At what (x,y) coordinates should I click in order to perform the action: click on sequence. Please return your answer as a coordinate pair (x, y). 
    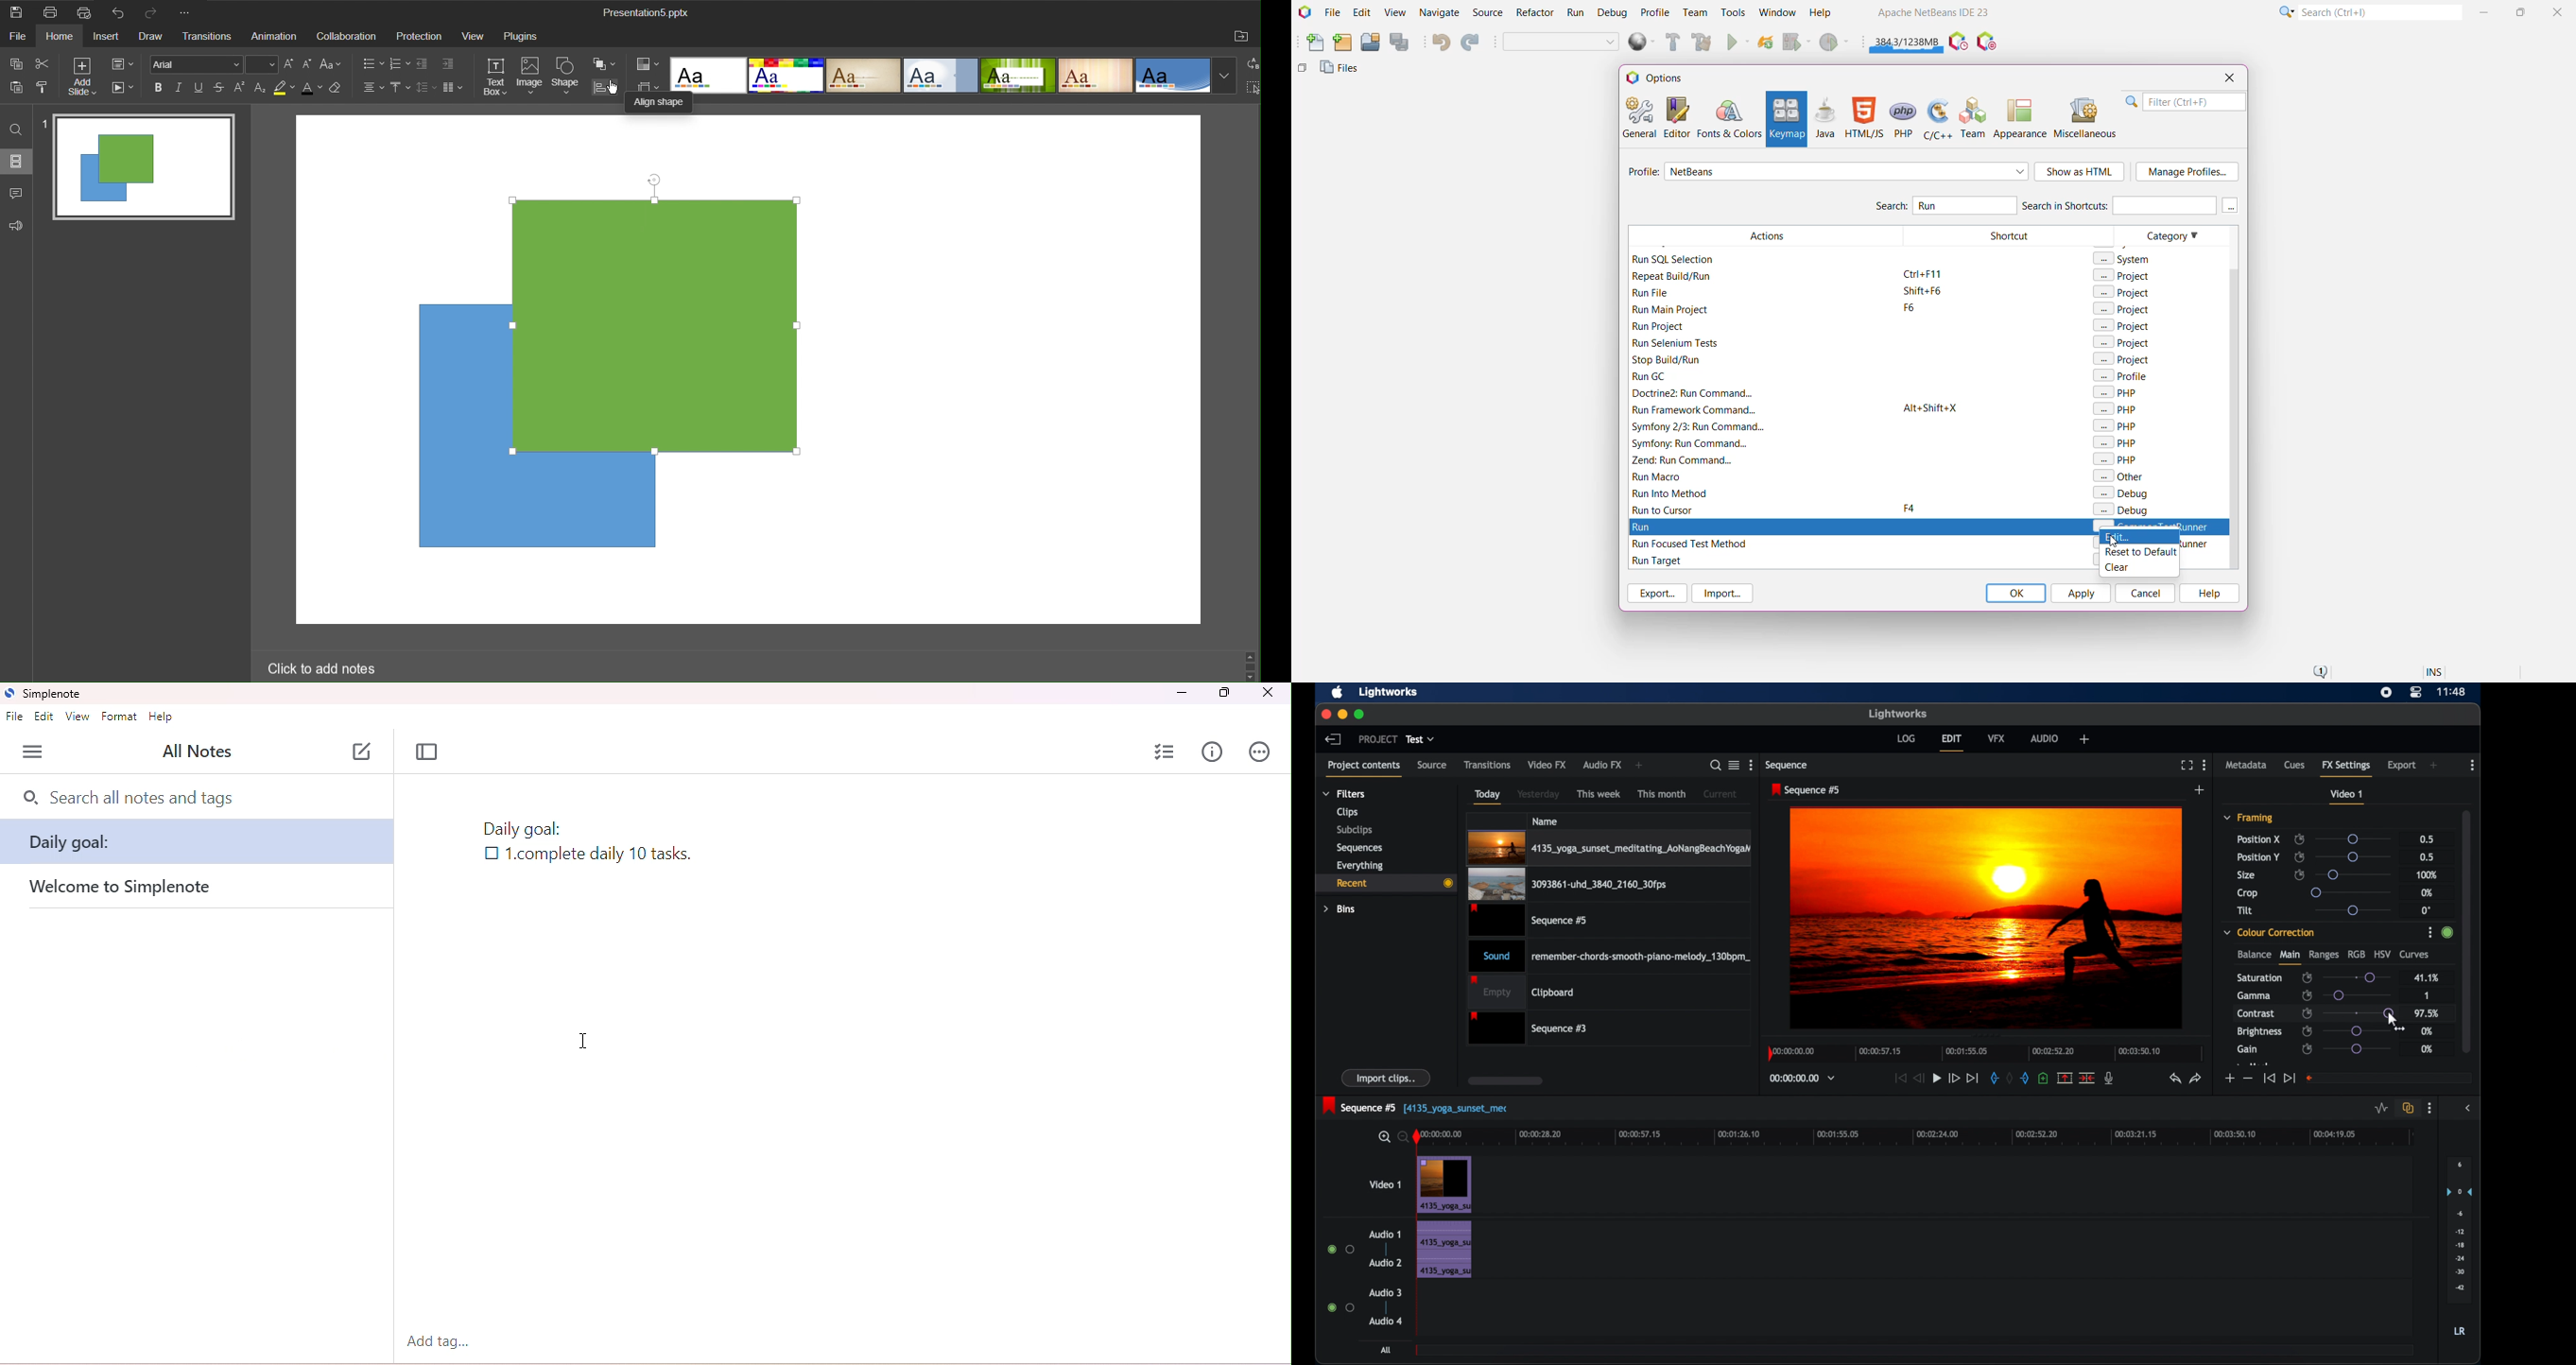
    Looking at the image, I should click on (1788, 765).